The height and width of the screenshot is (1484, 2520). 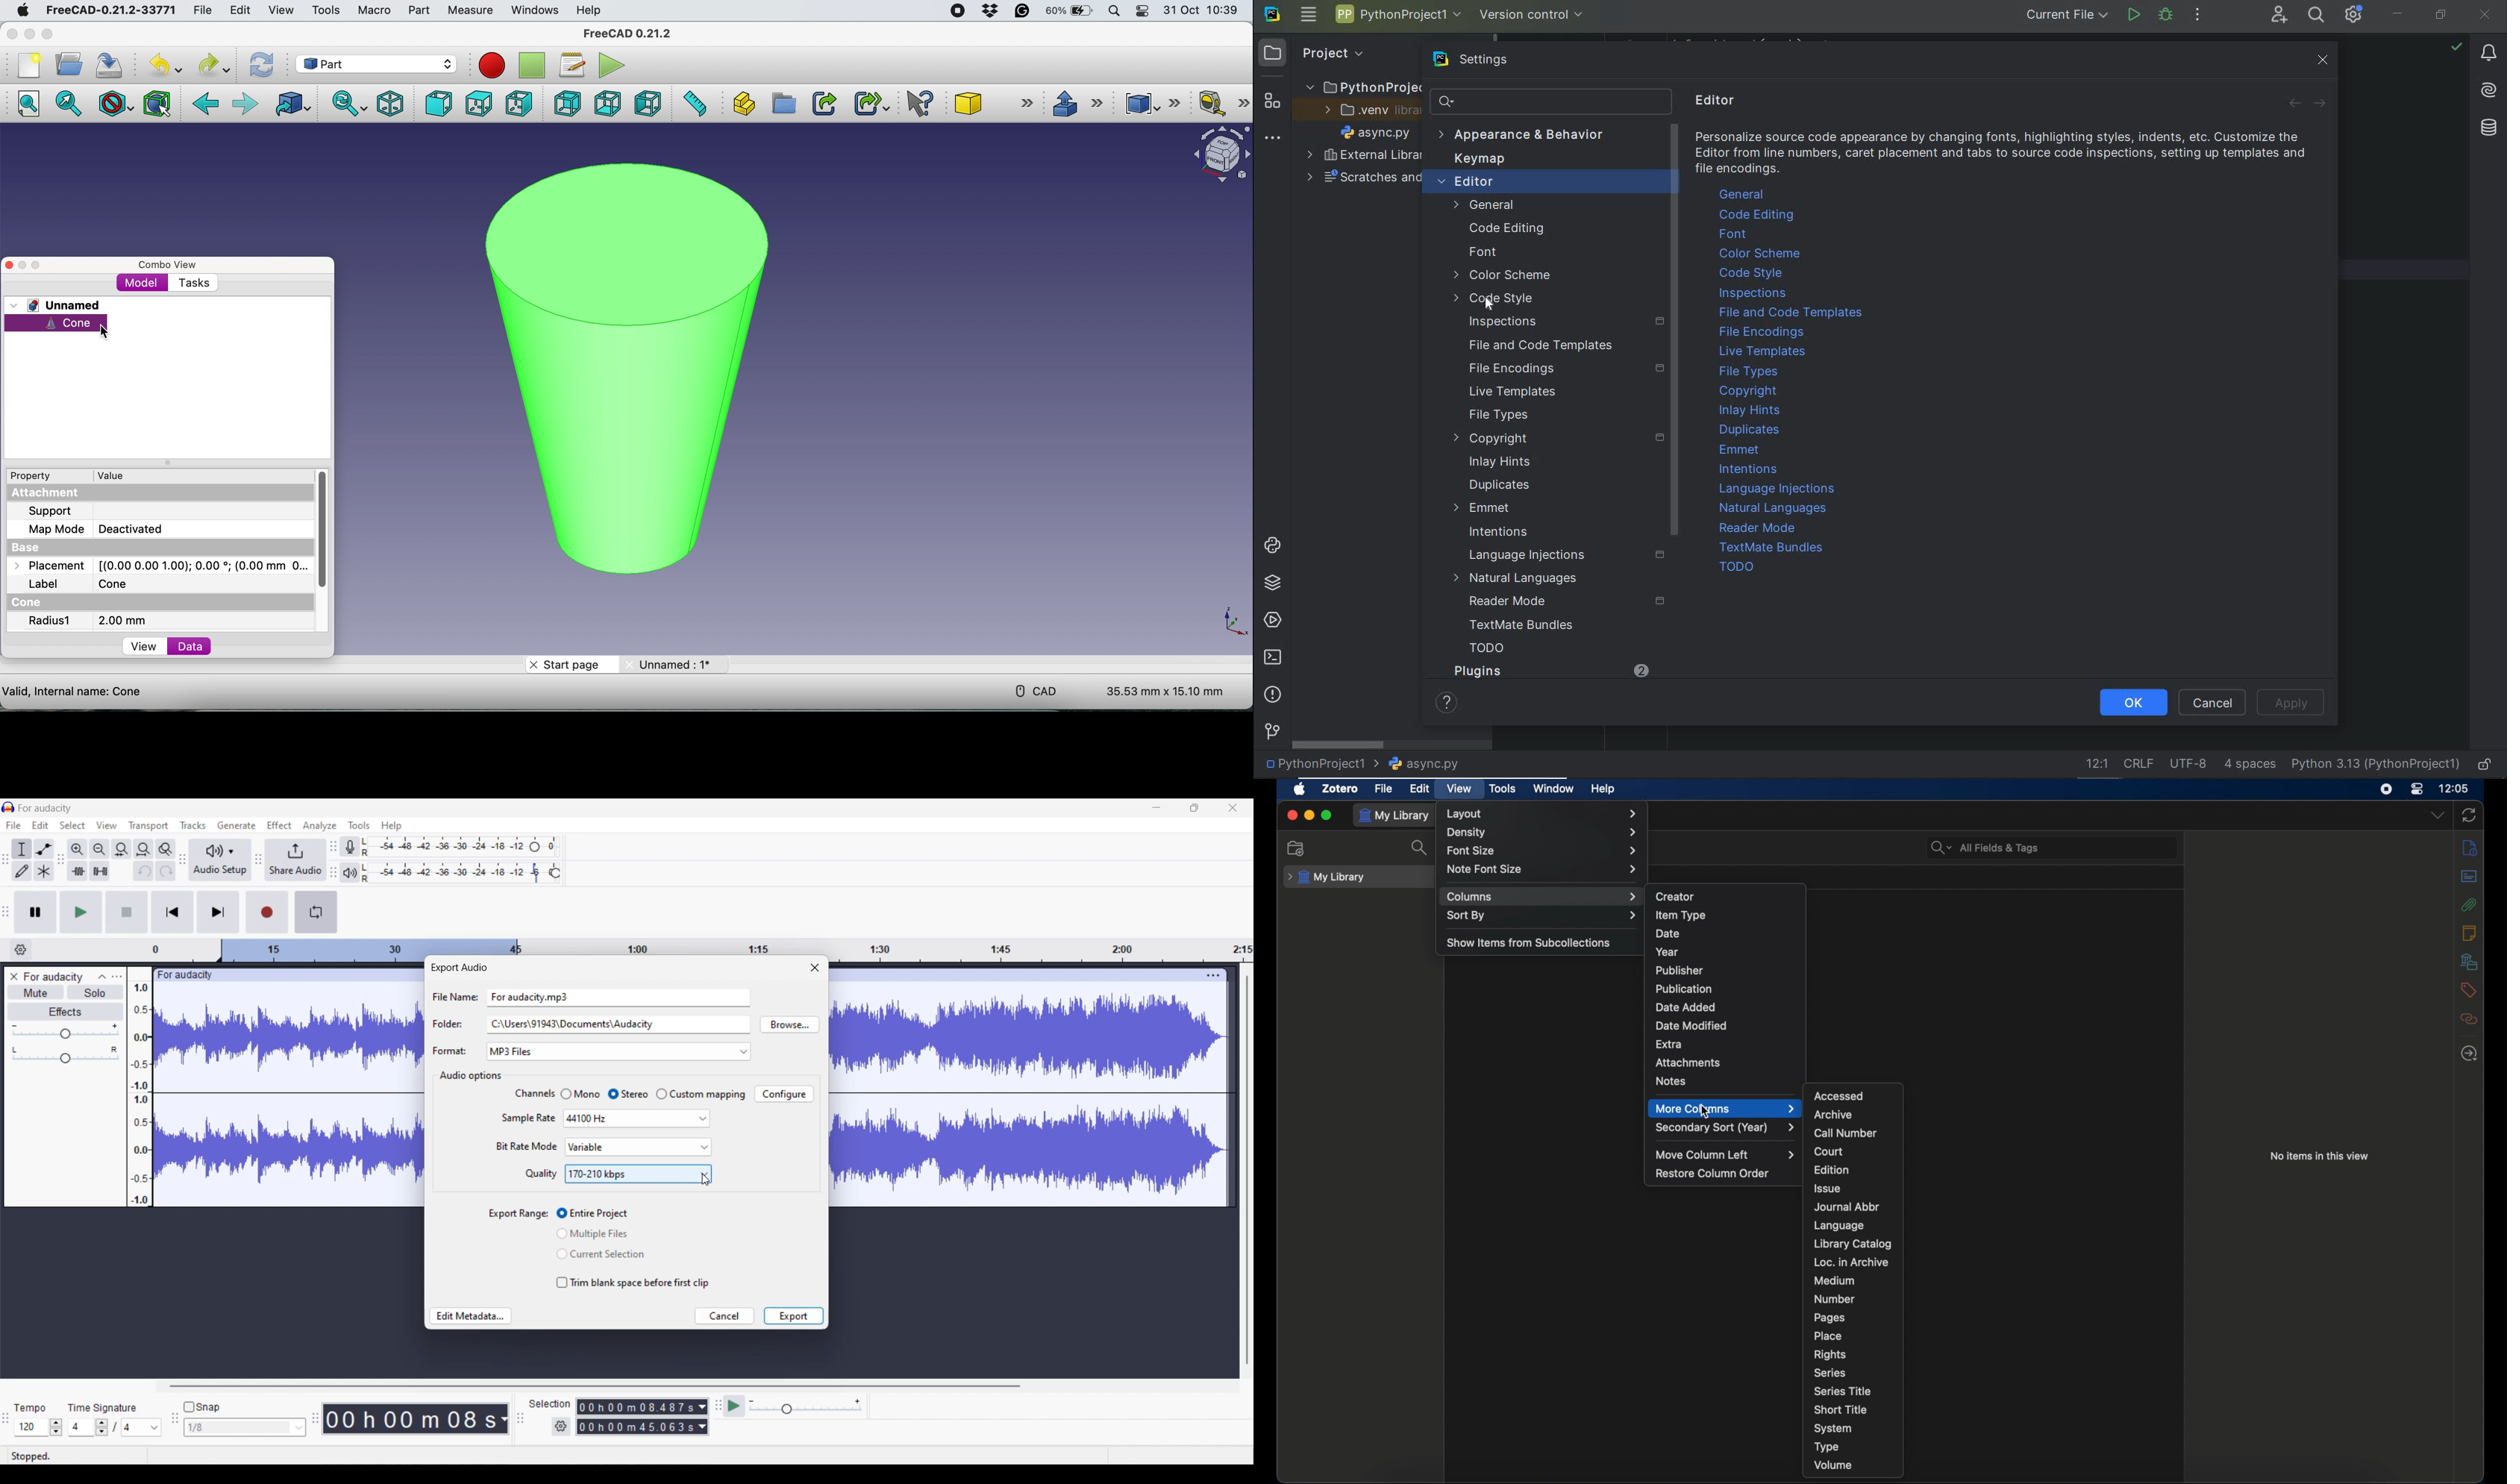 I want to click on series title, so click(x=1842, y=1391).